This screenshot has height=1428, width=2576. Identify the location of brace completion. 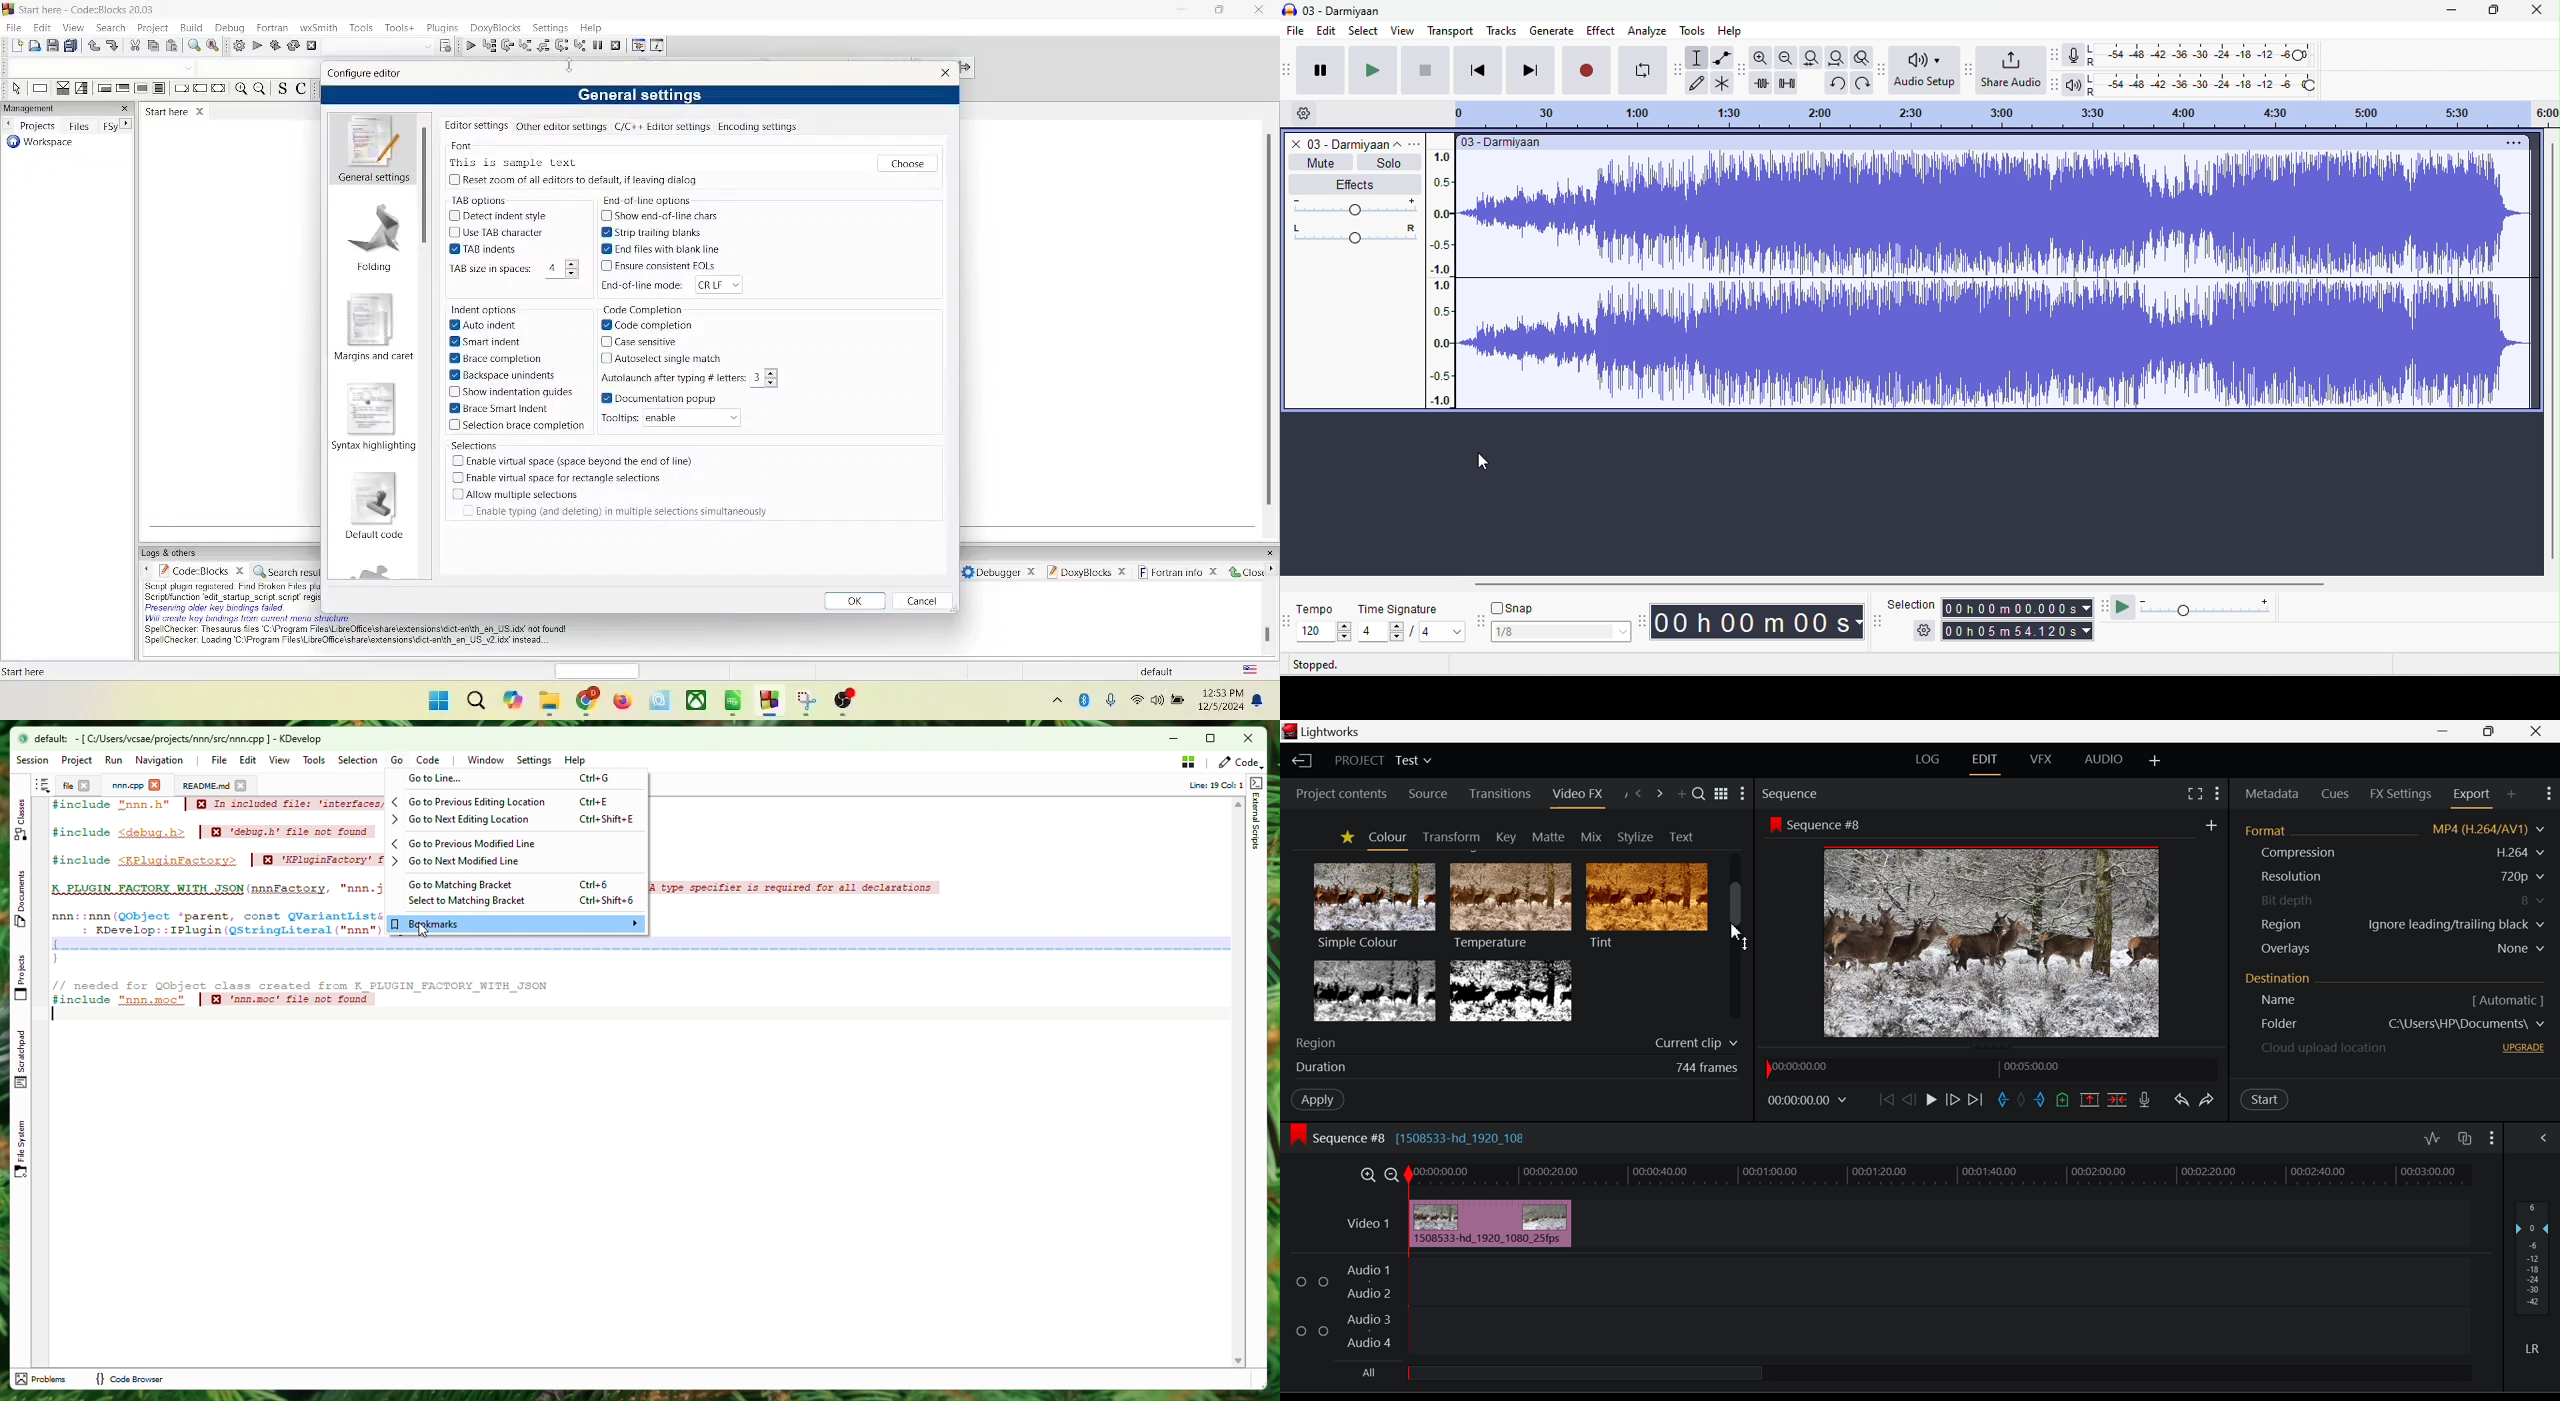
(502, 359).